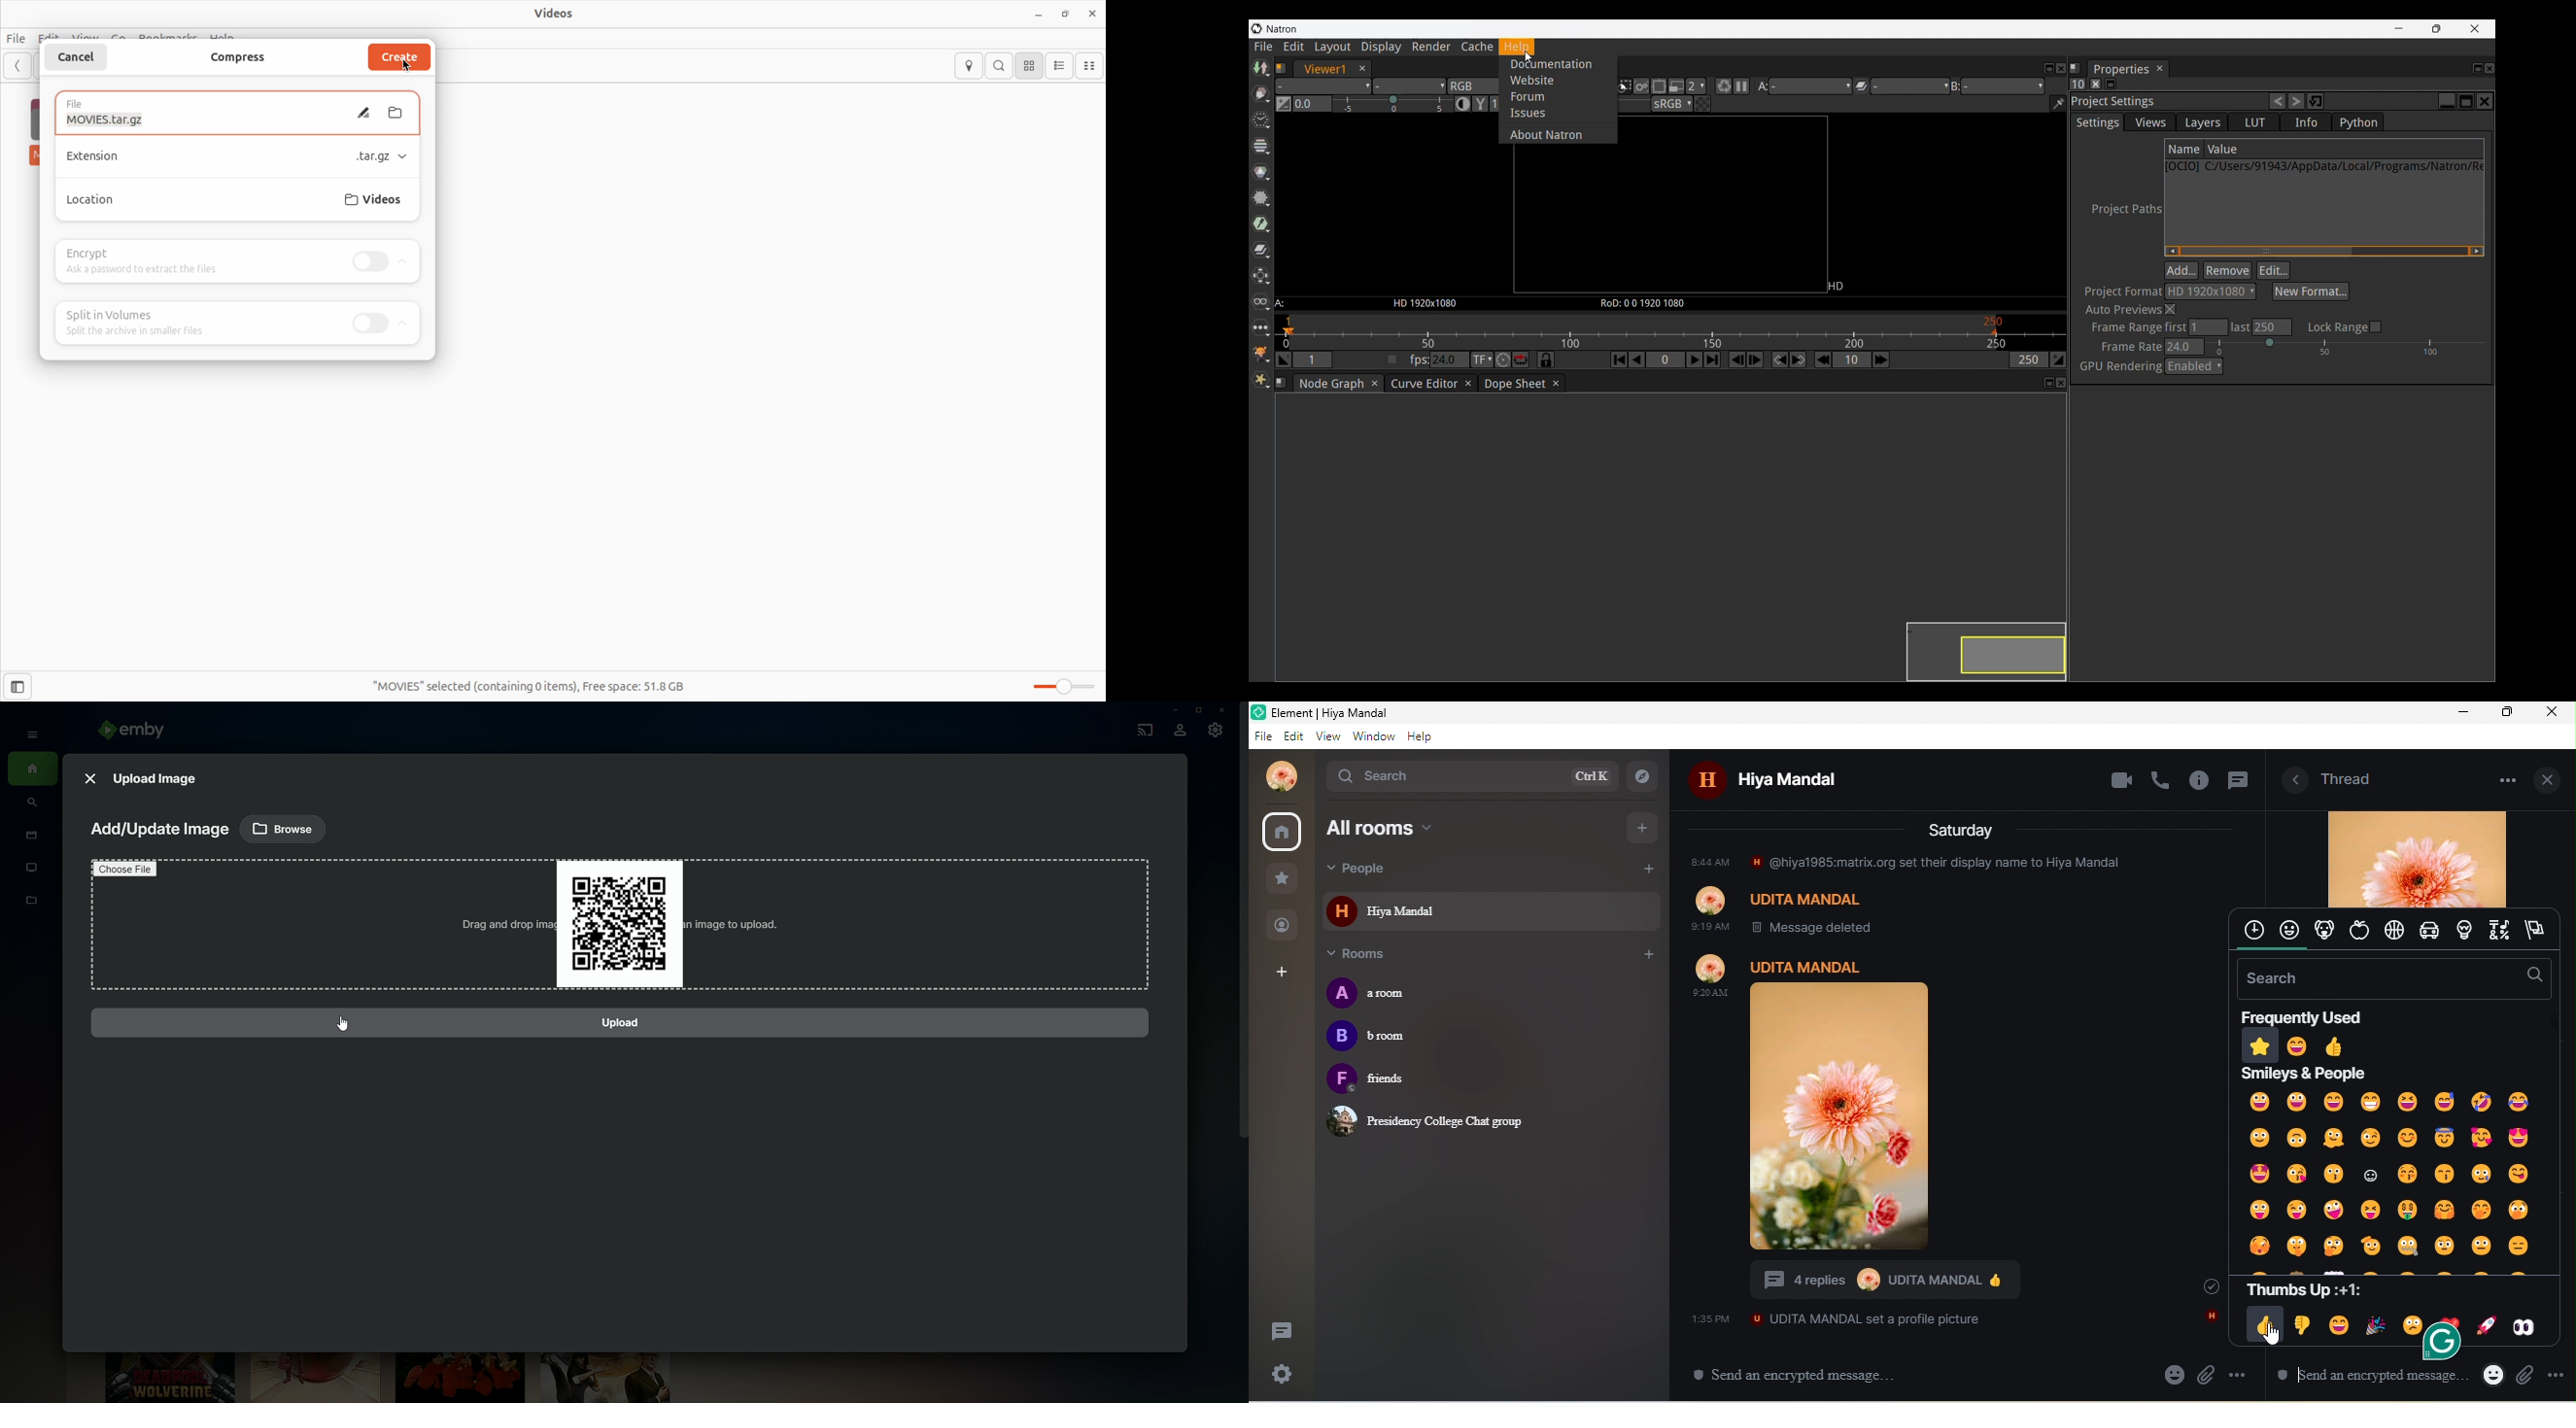 Image resolution: width=2576 pixels, height=1428 pixels. I want to click on option, so click(2503, 779).